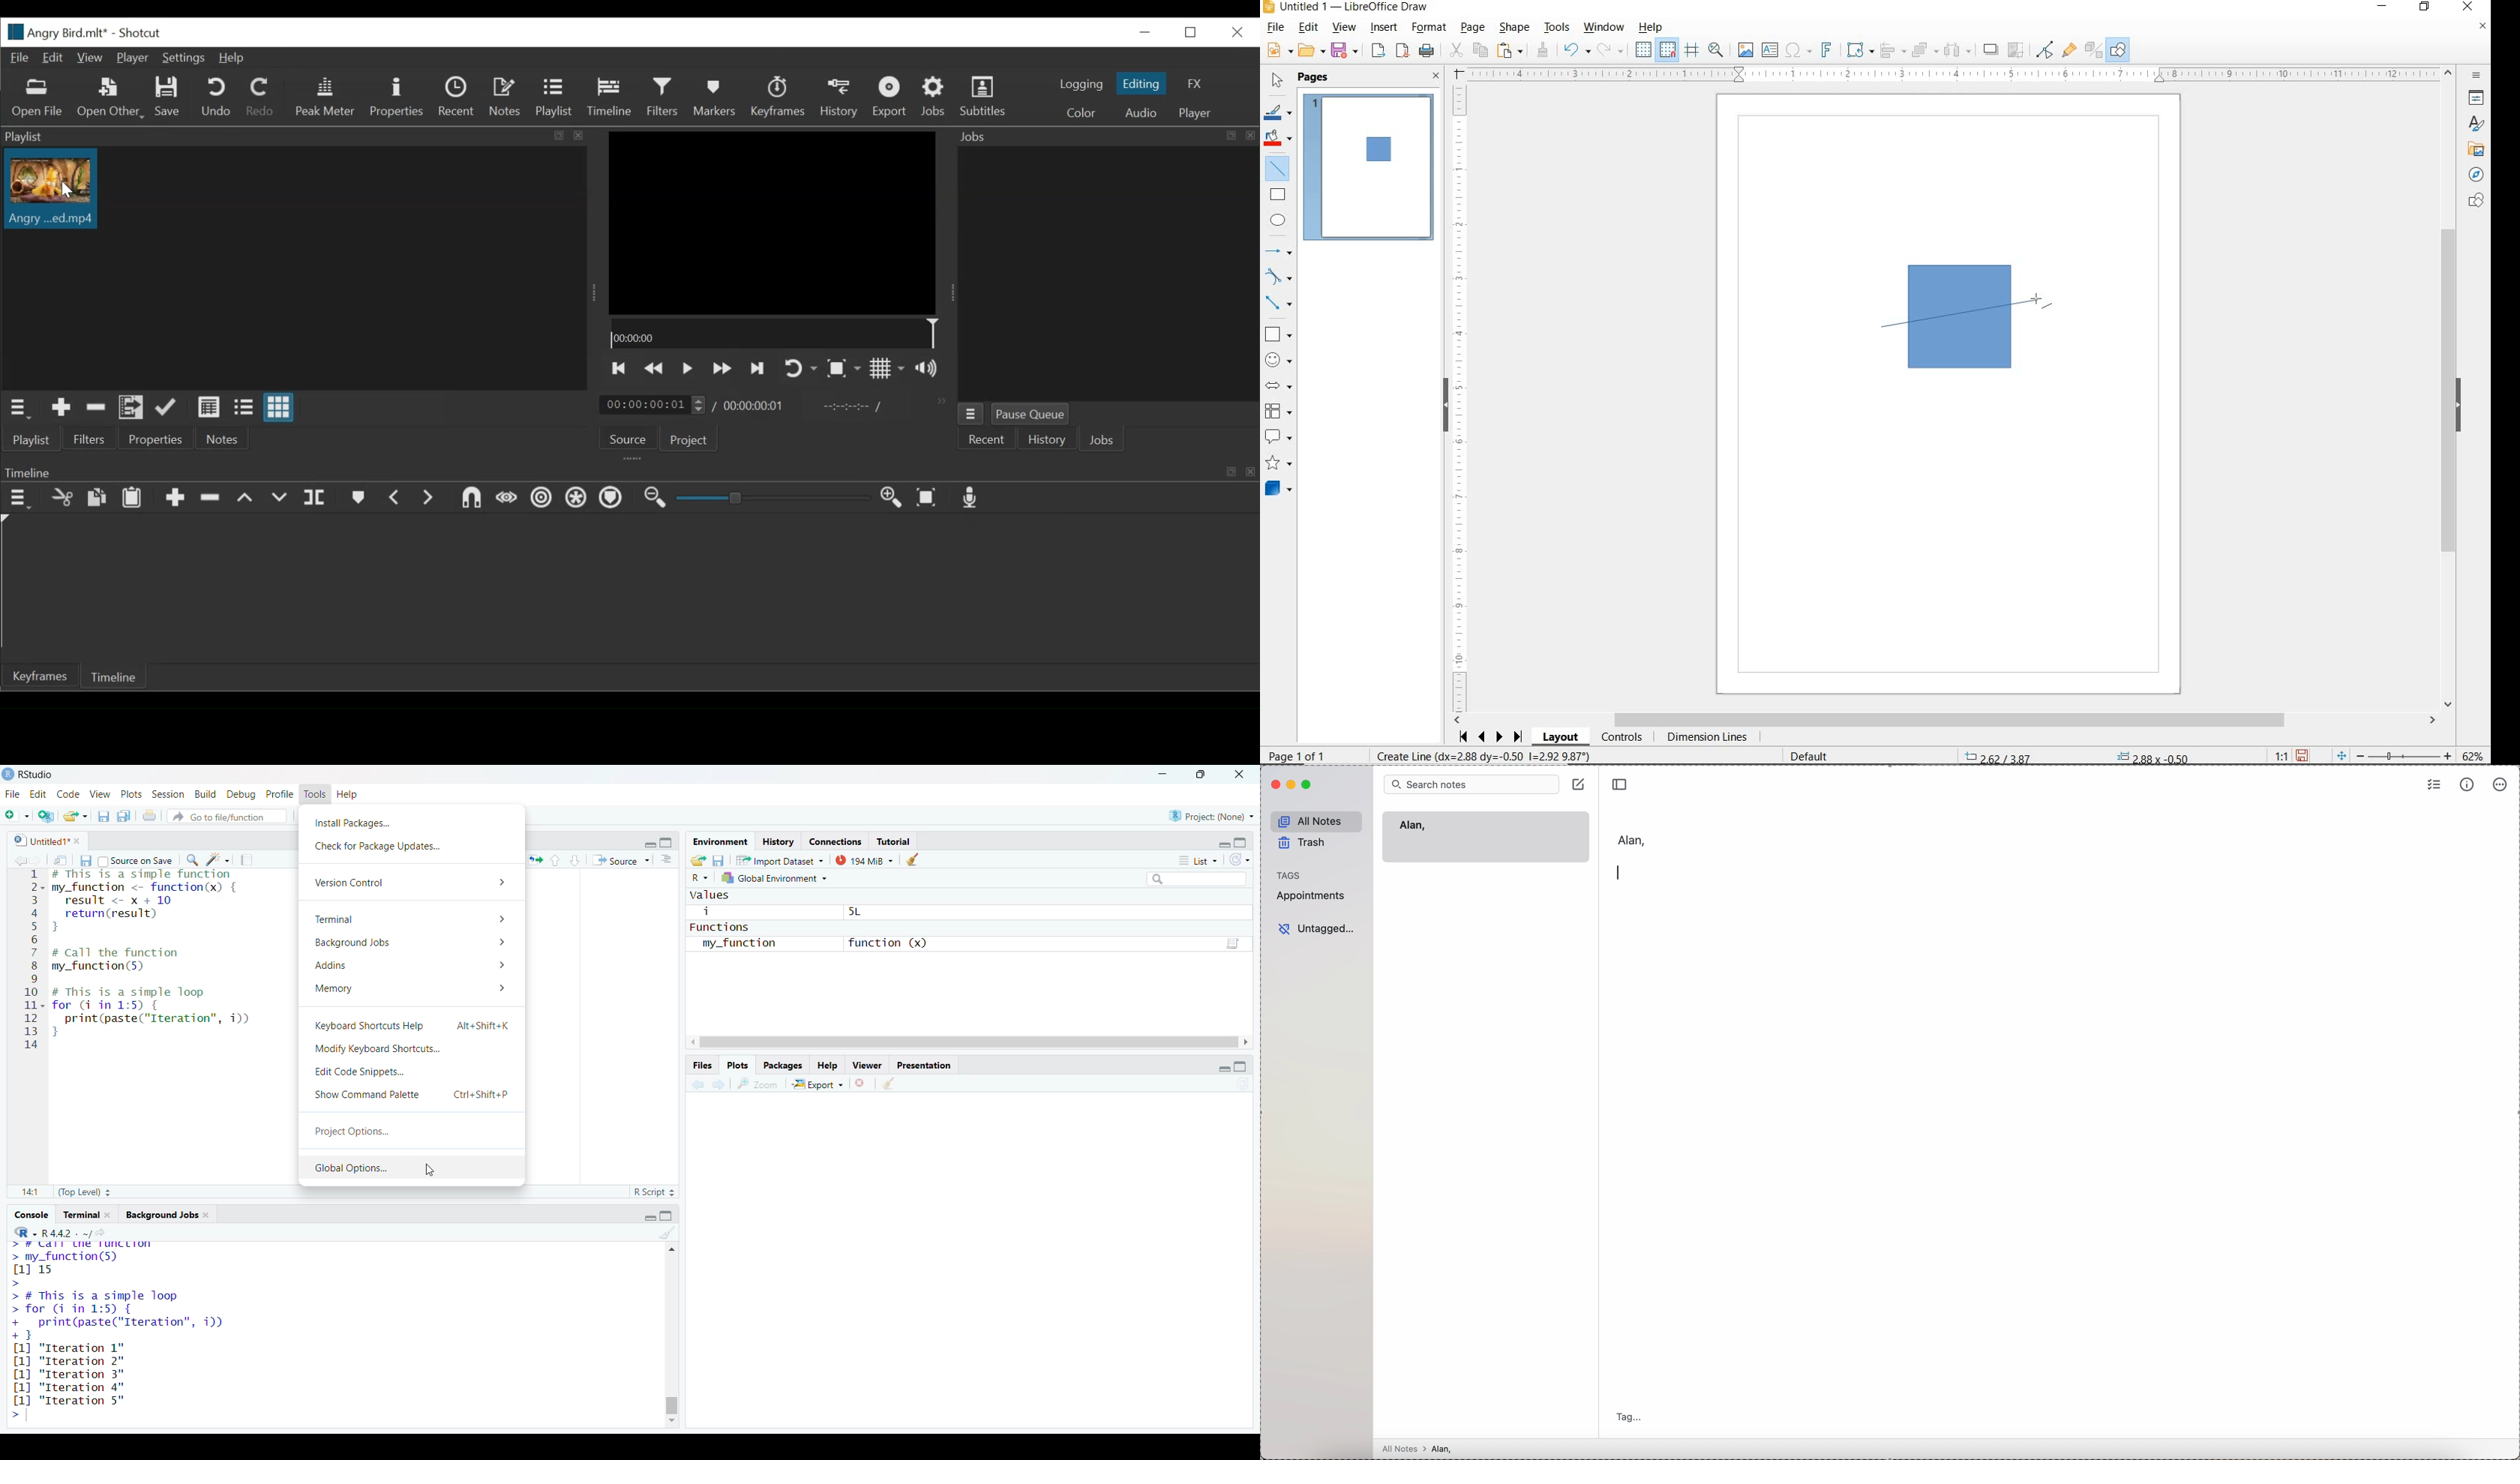  Describe the element at coordinates (576, 860) in the screenshot. I see `go to next section/chunk` at that location.